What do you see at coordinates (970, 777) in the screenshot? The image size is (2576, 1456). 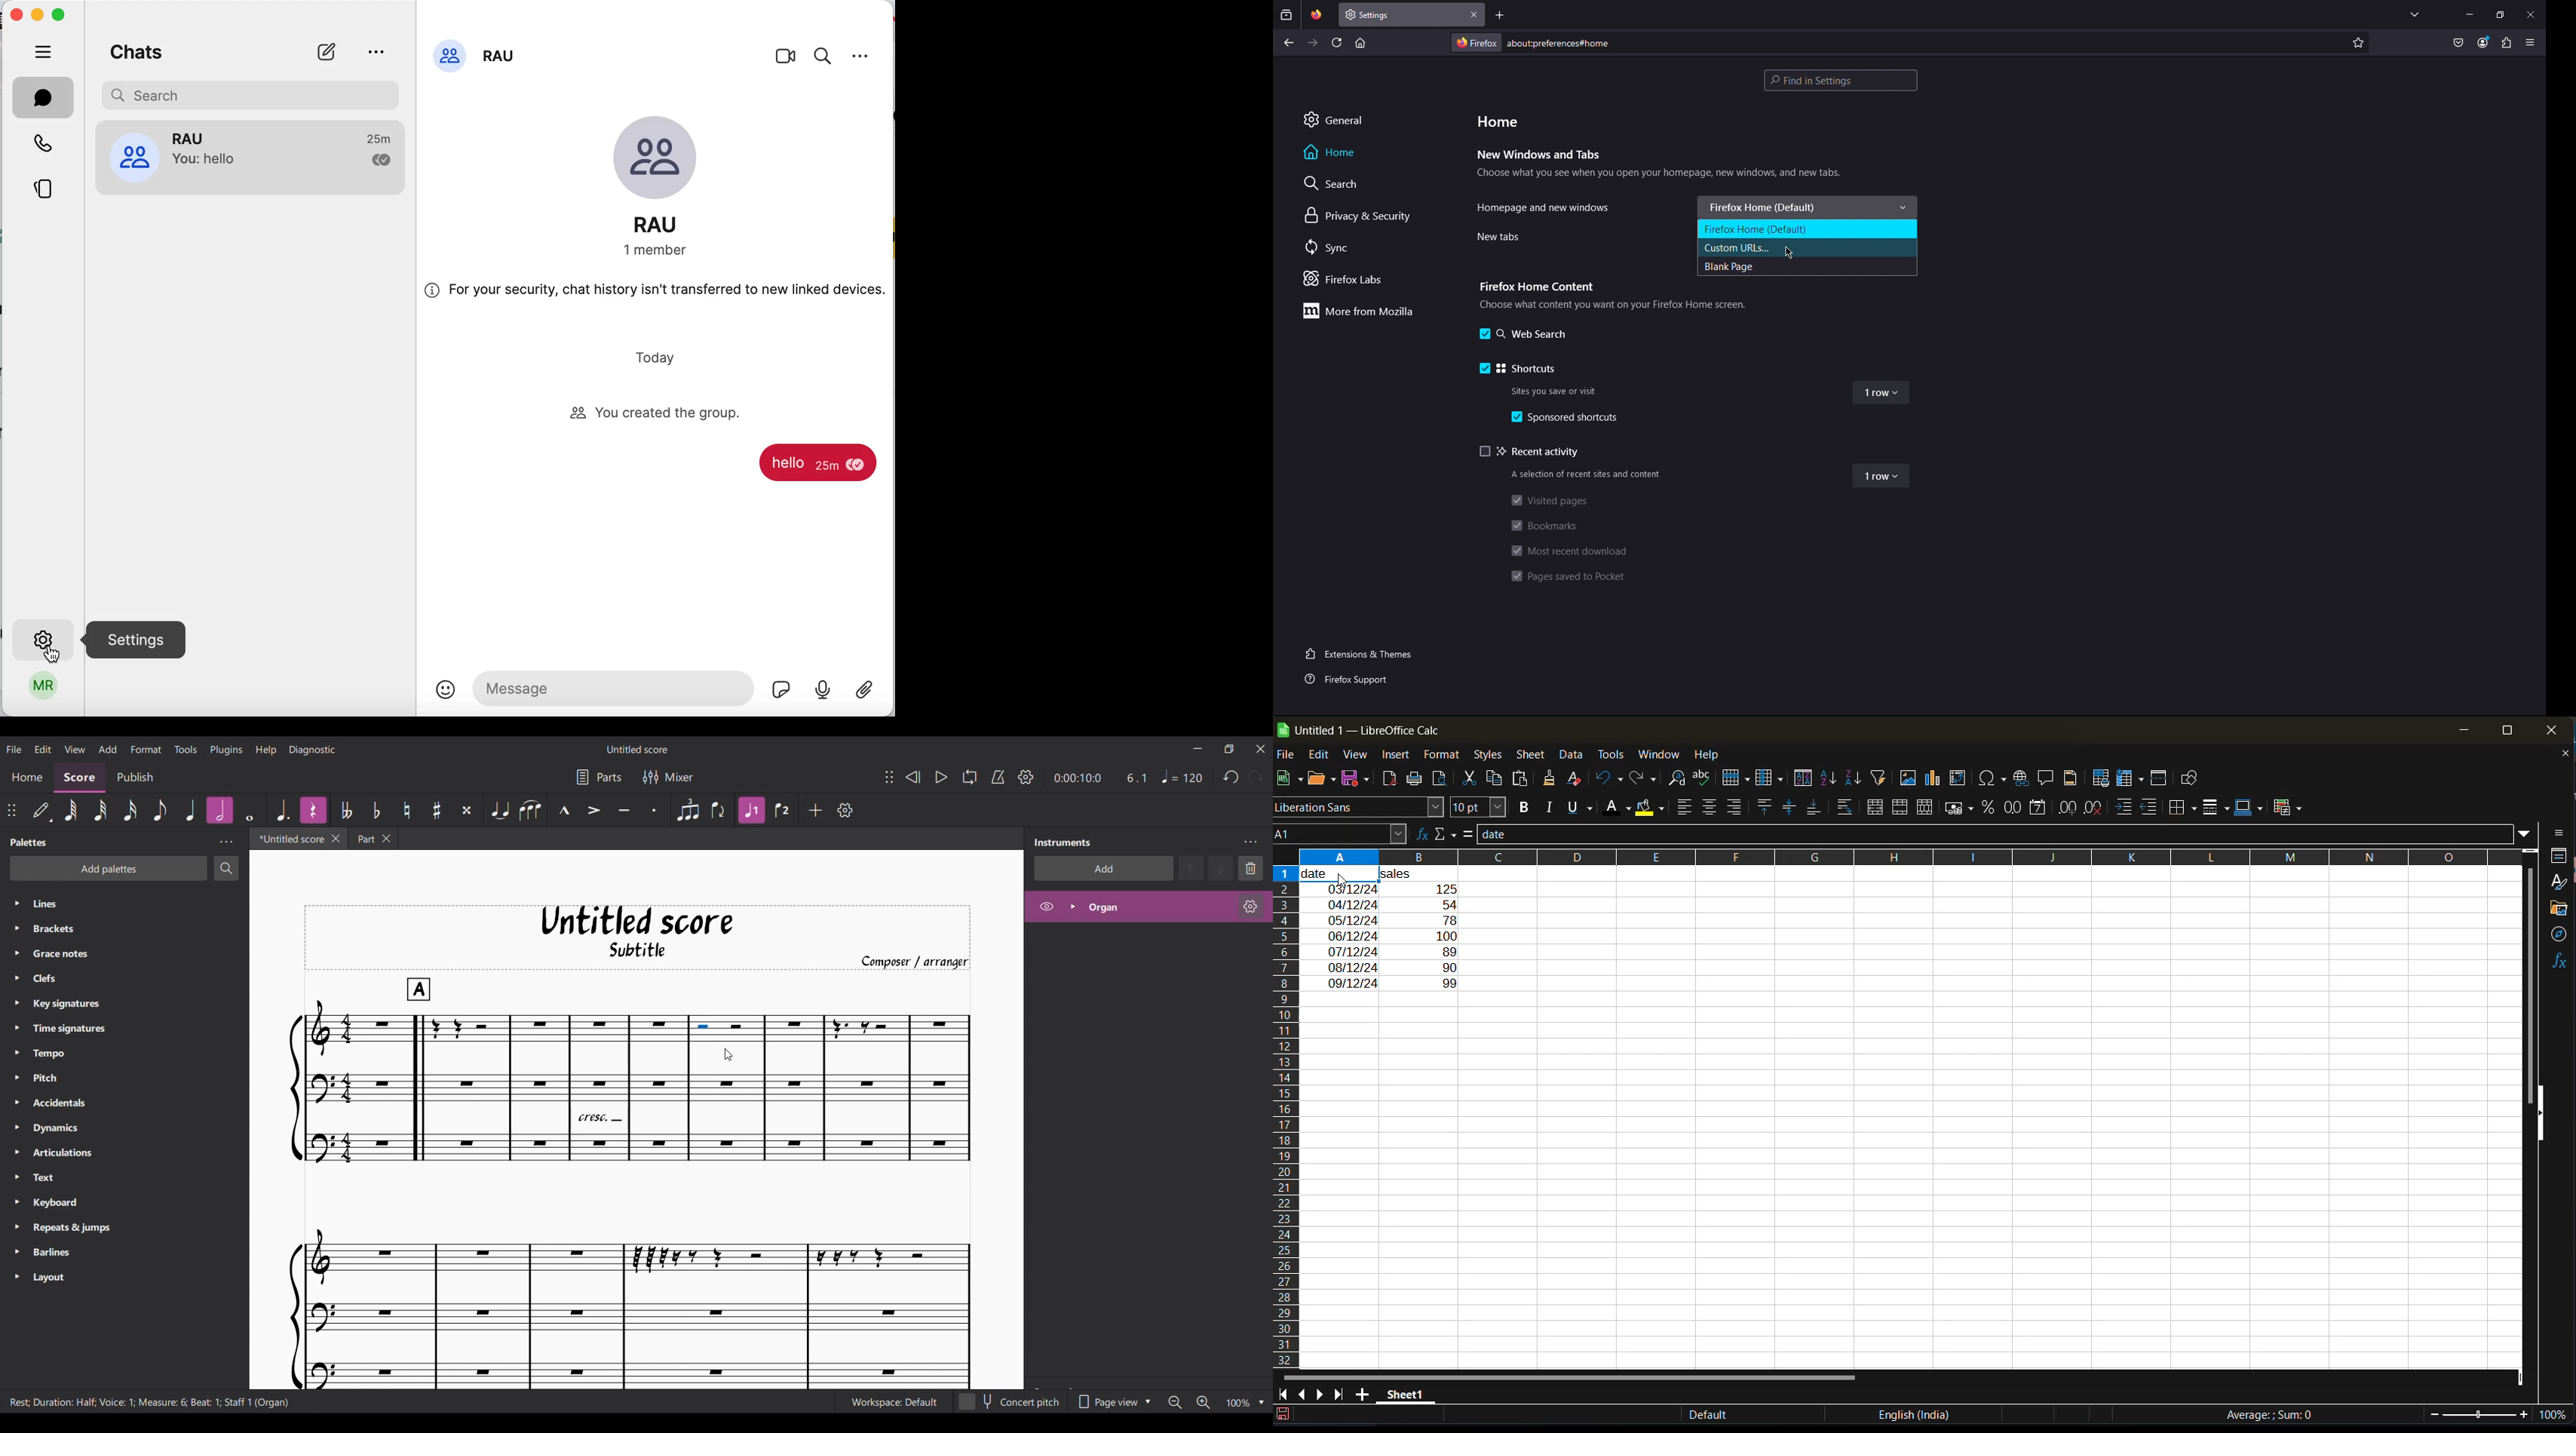 I see `Looping playback` at bounding box center [970, 777].